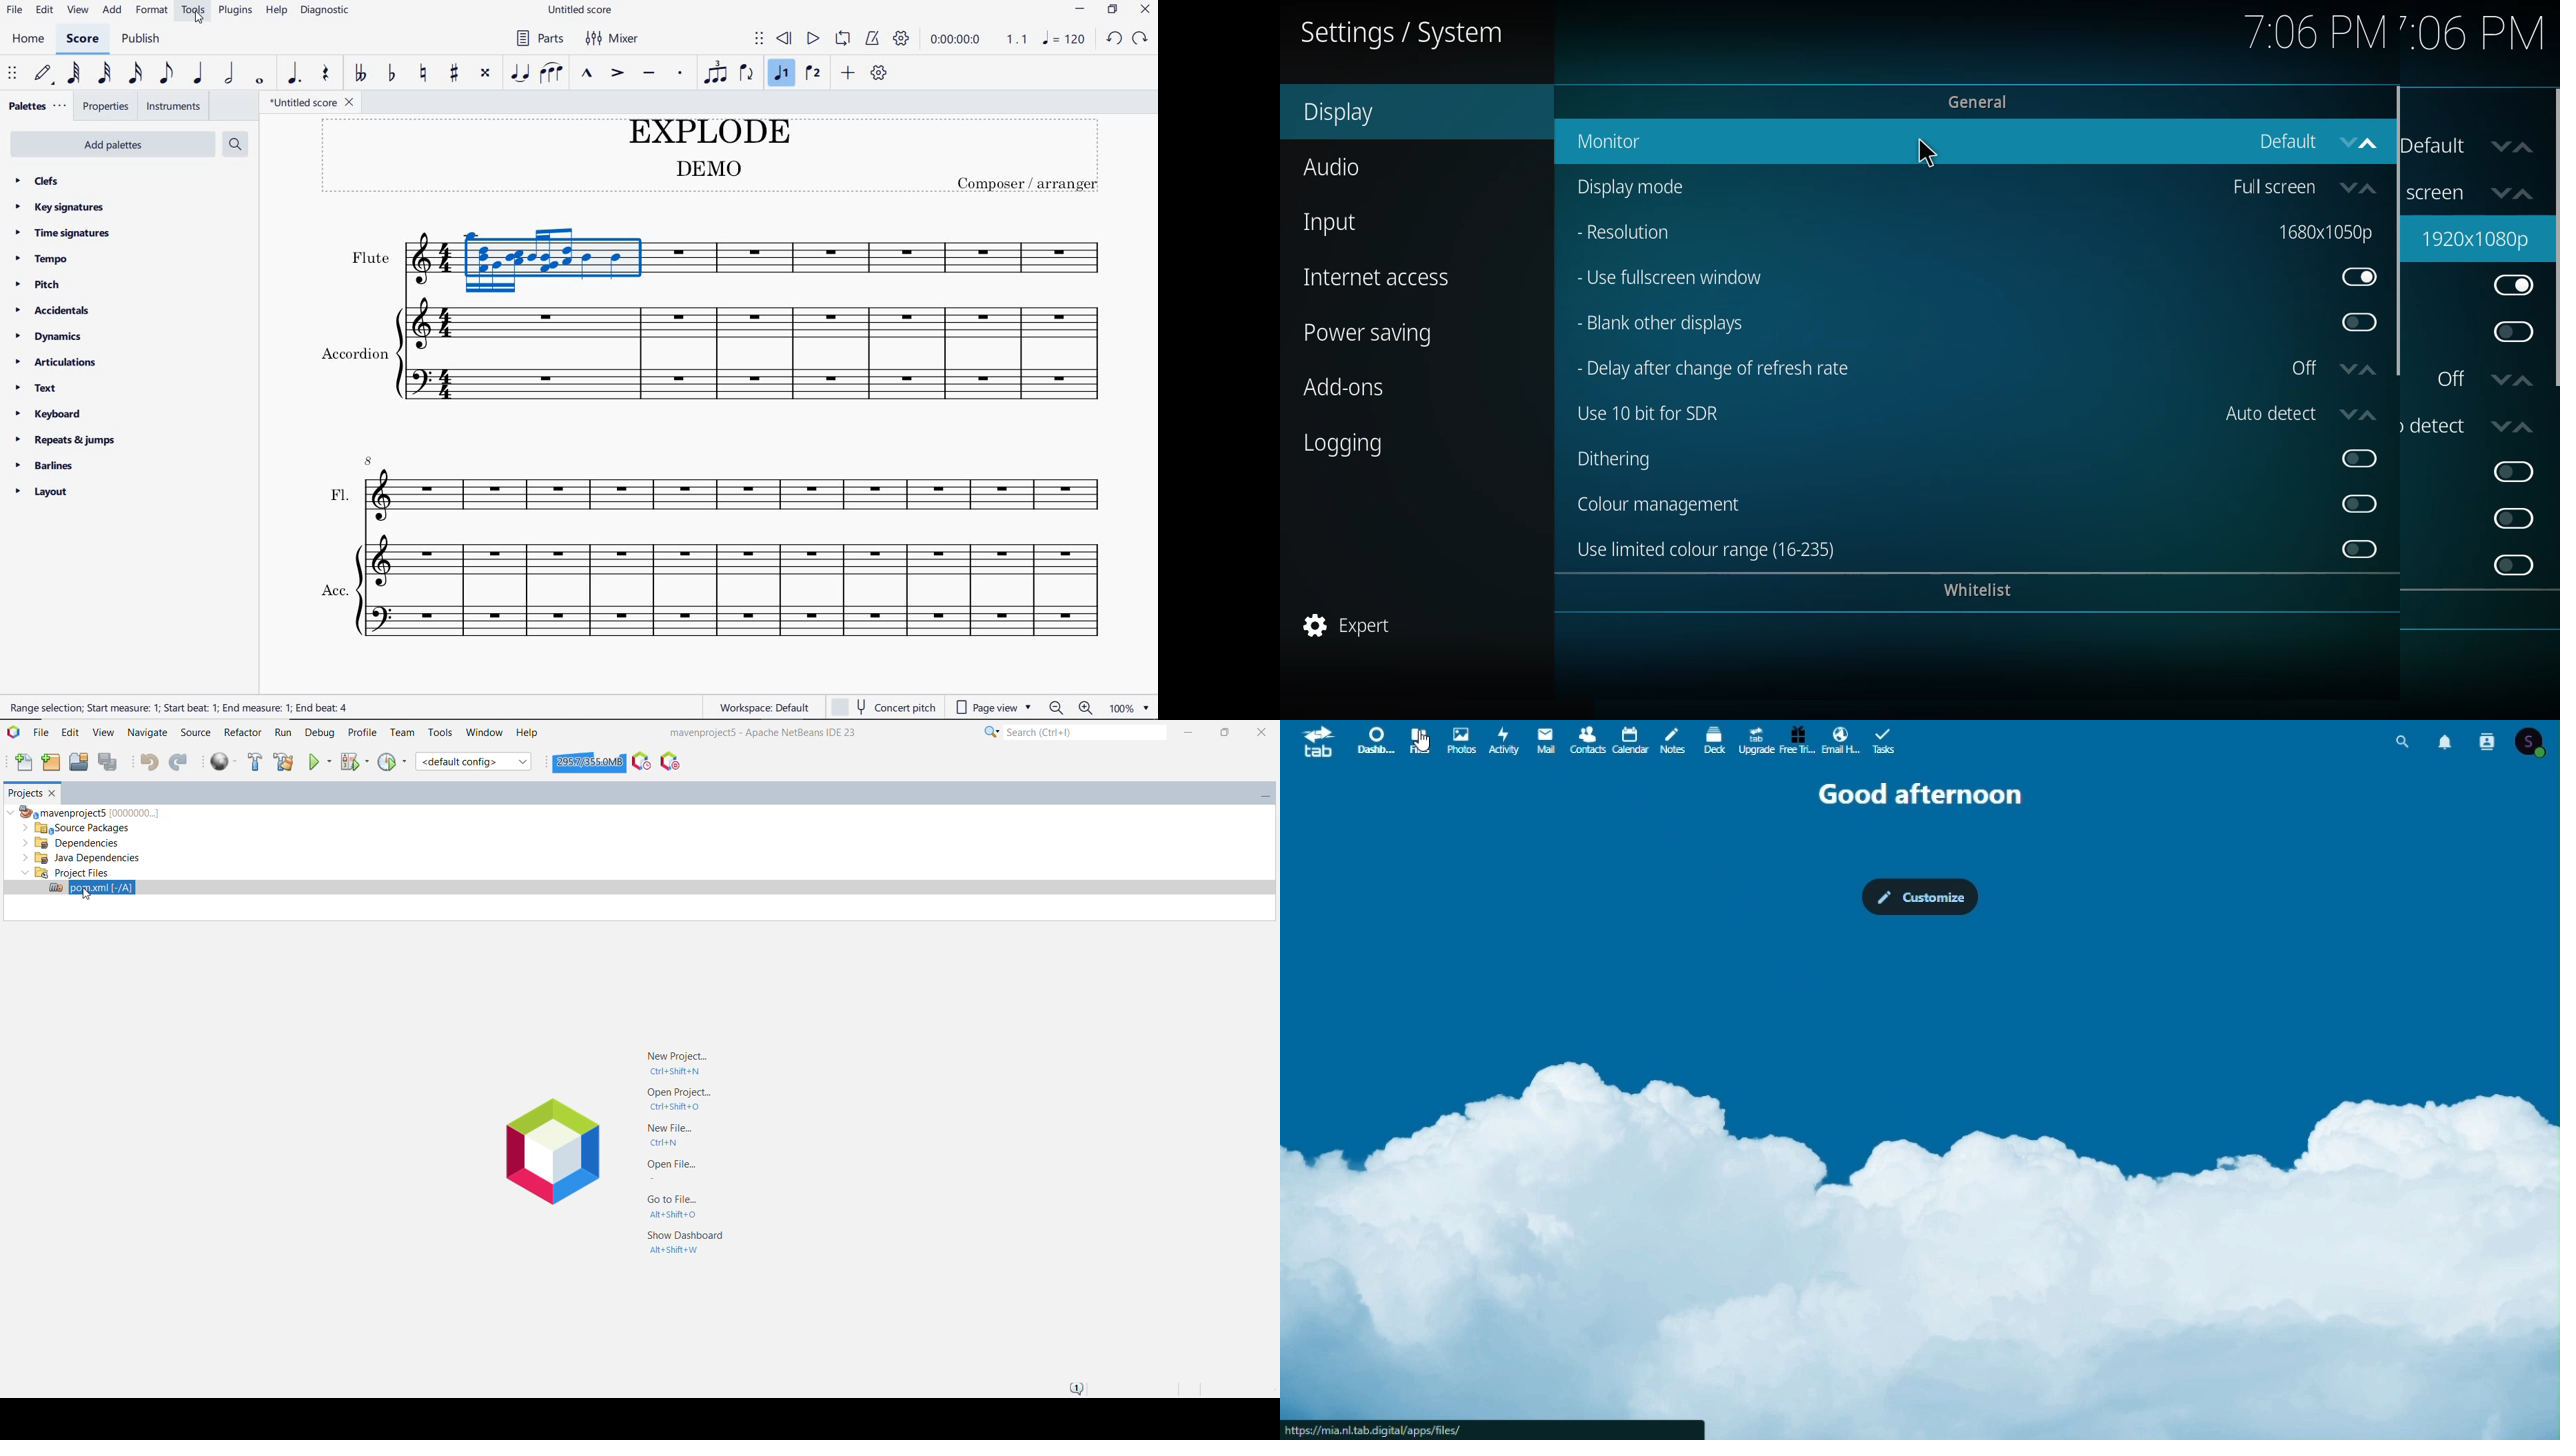  Describe the element at coordinates (152, 11) in the screenshot. I see `format` at that location.